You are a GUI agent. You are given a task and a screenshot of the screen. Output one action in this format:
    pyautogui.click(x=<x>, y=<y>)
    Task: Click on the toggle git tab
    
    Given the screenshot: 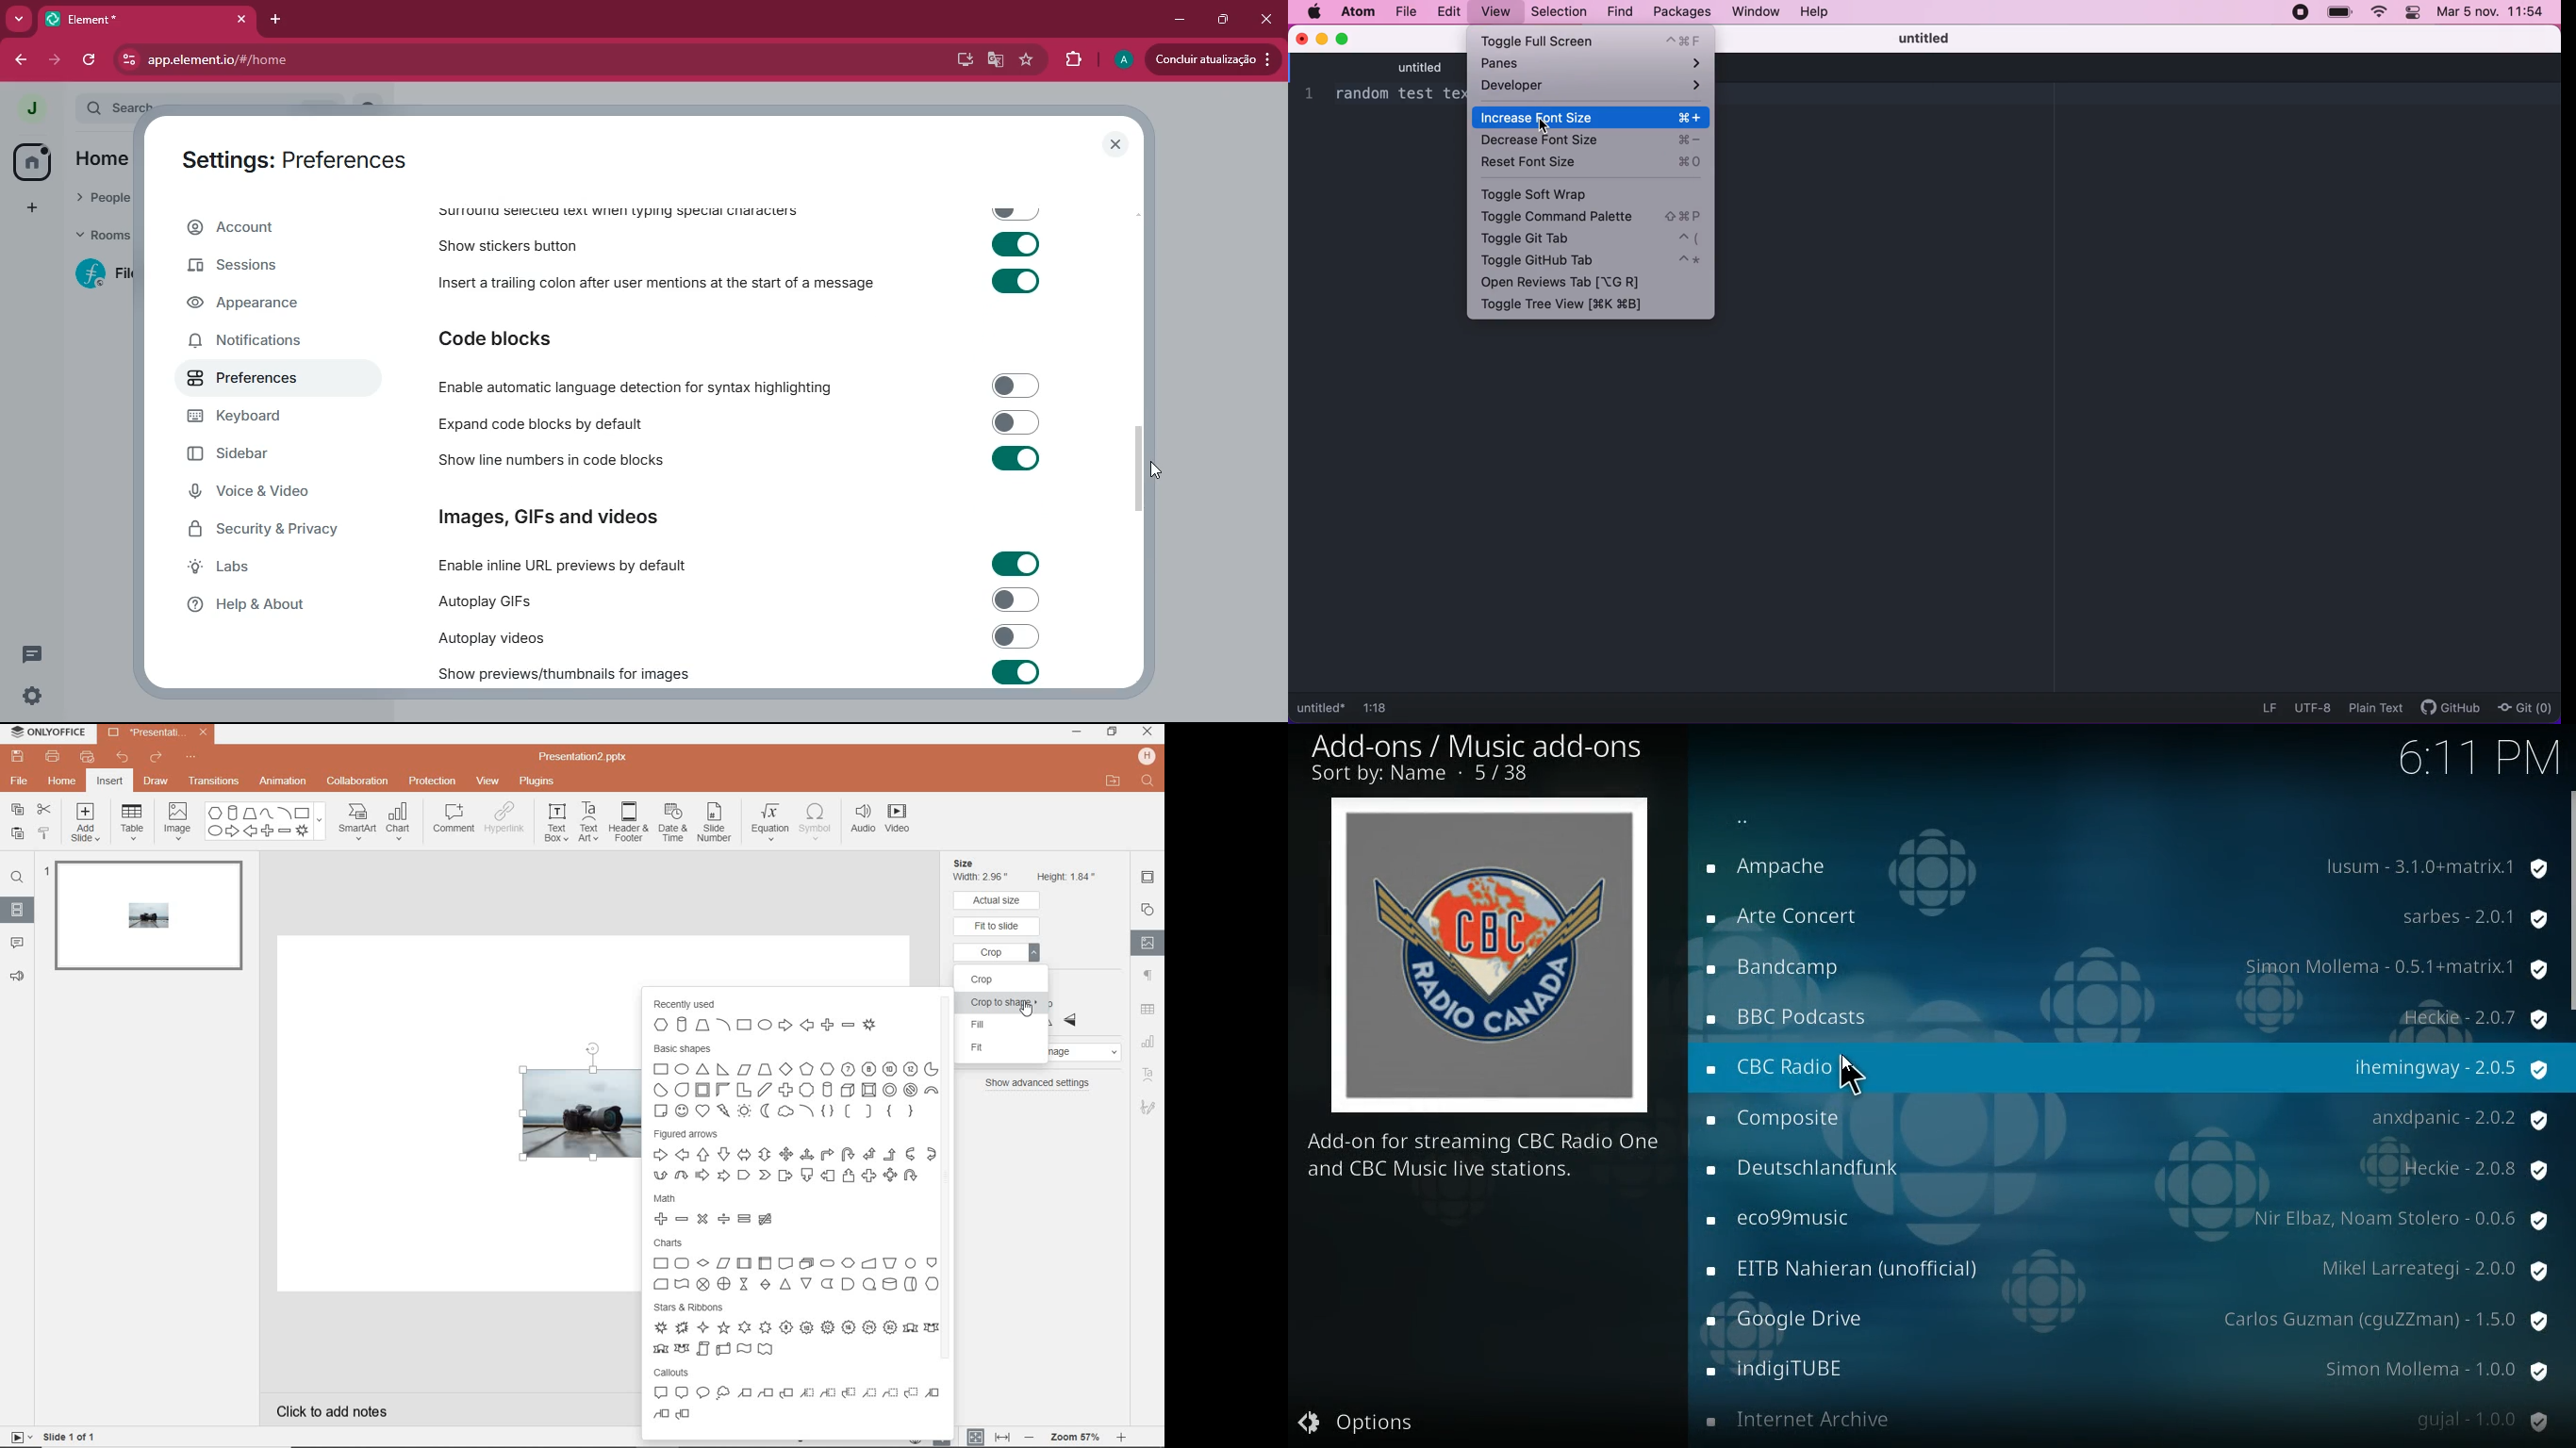 What is the action you would take?
    pyautogui.click(x=1593, y=238)
    